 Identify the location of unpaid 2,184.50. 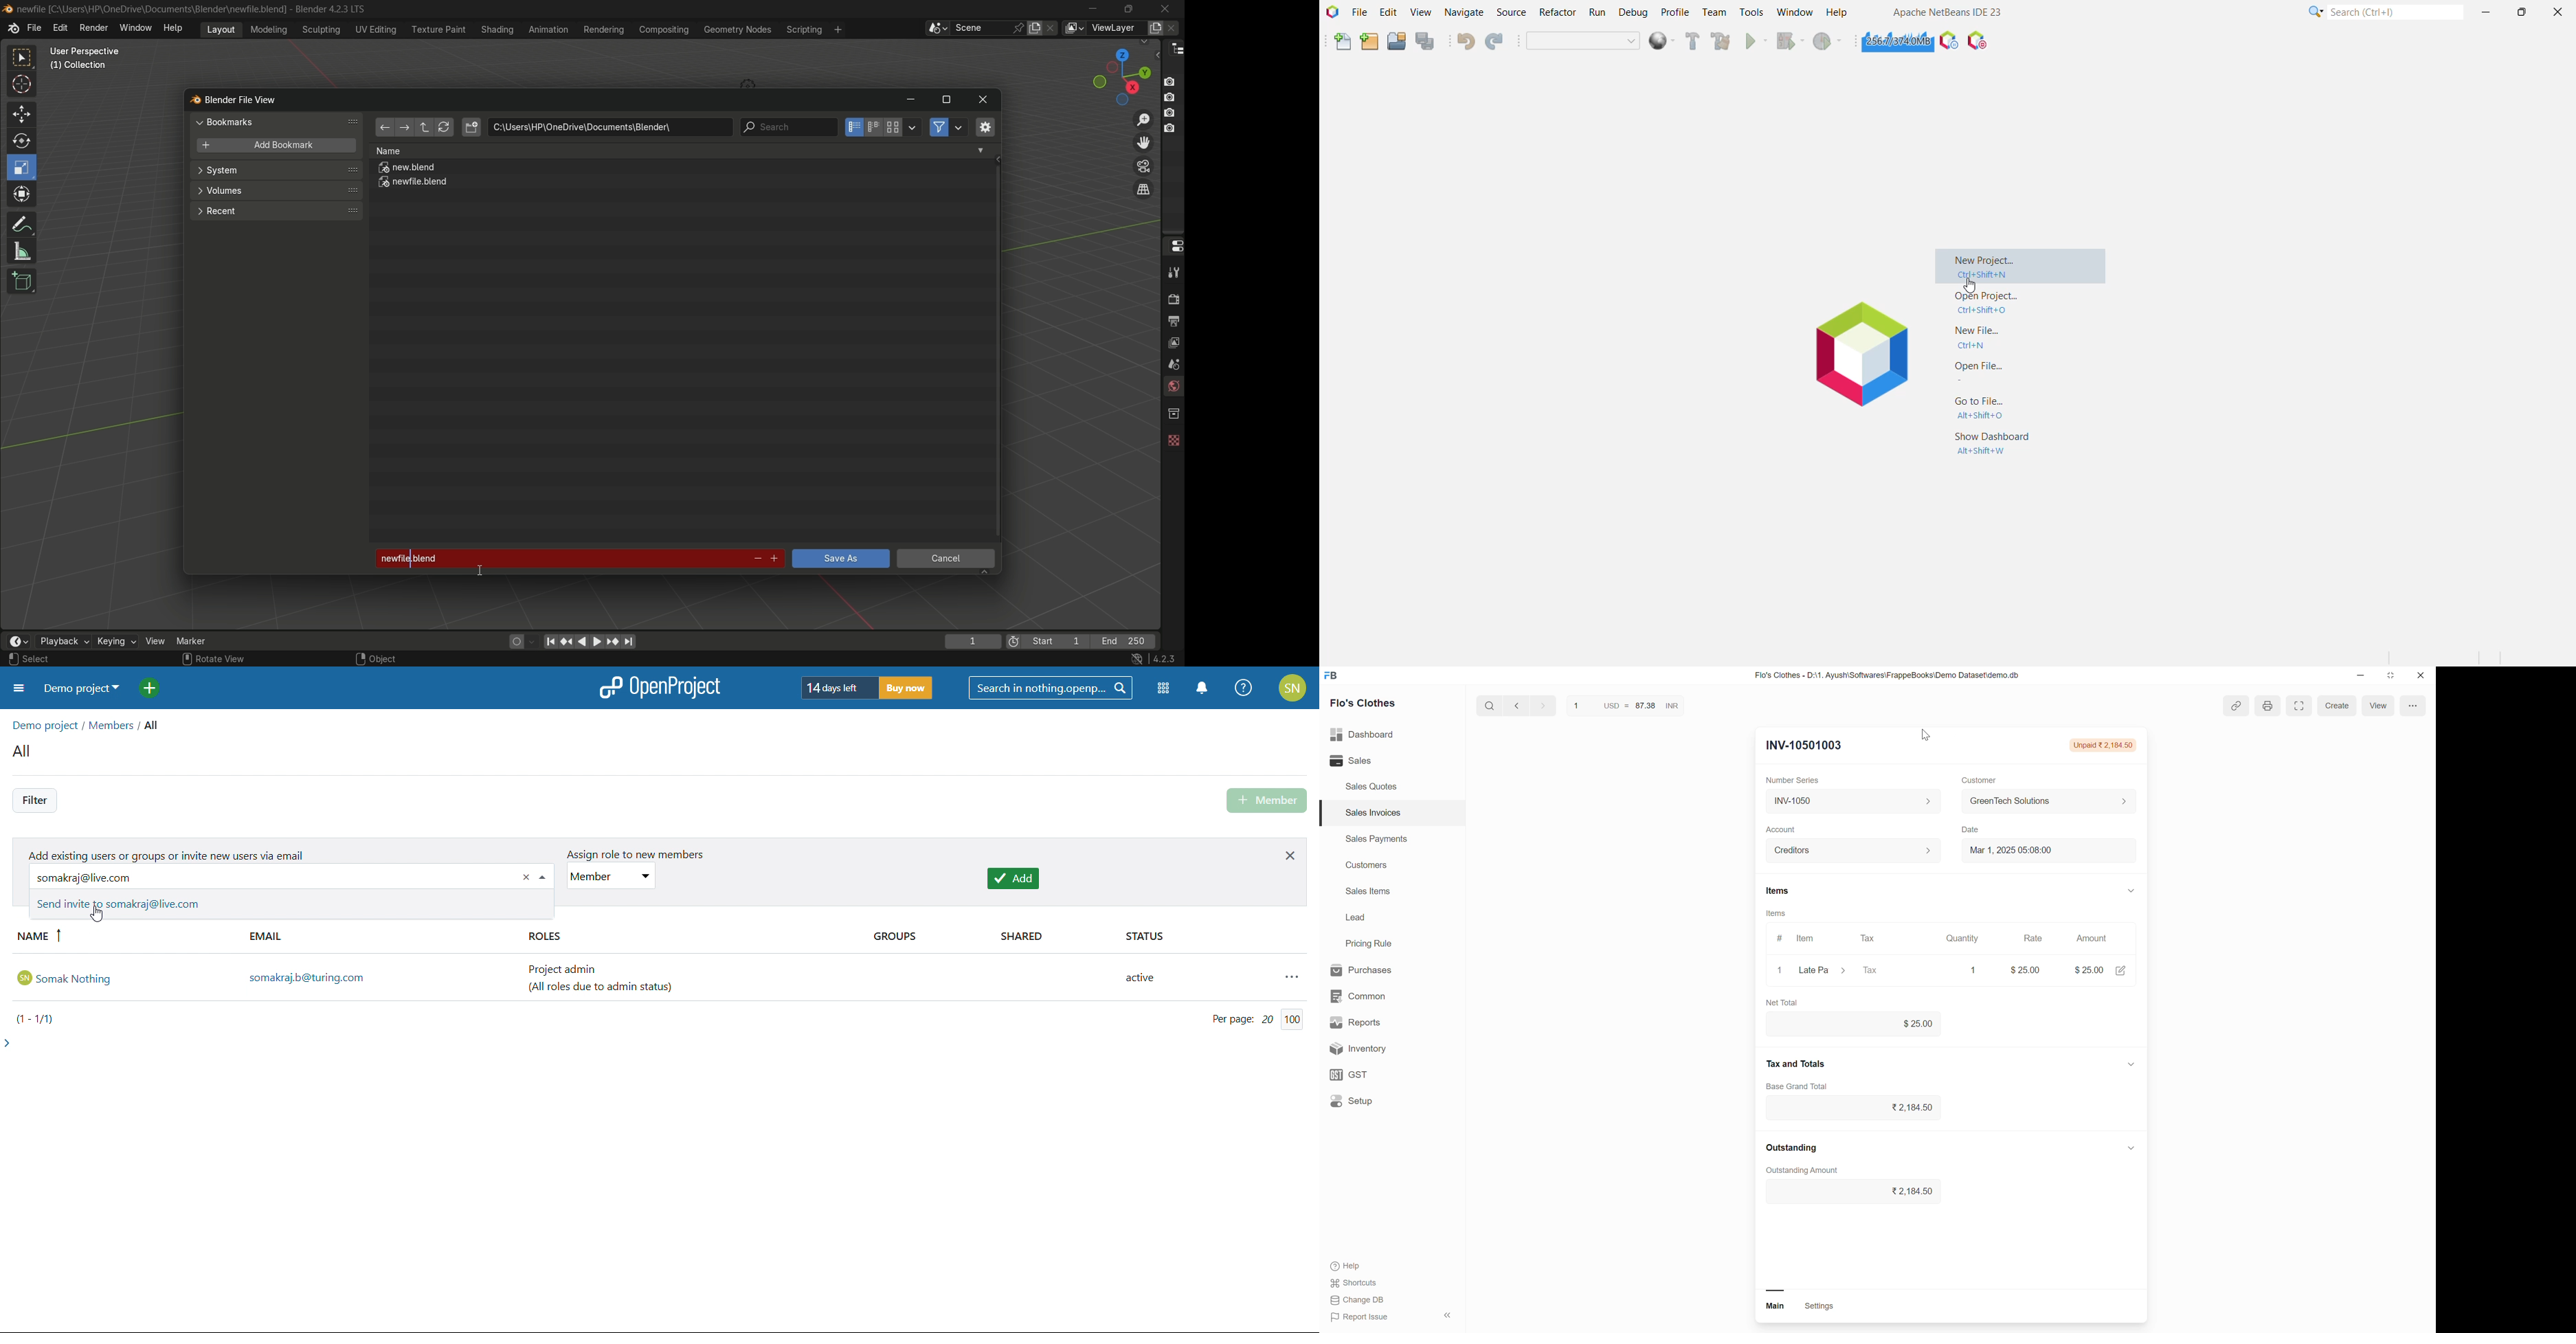
(2100, 745).